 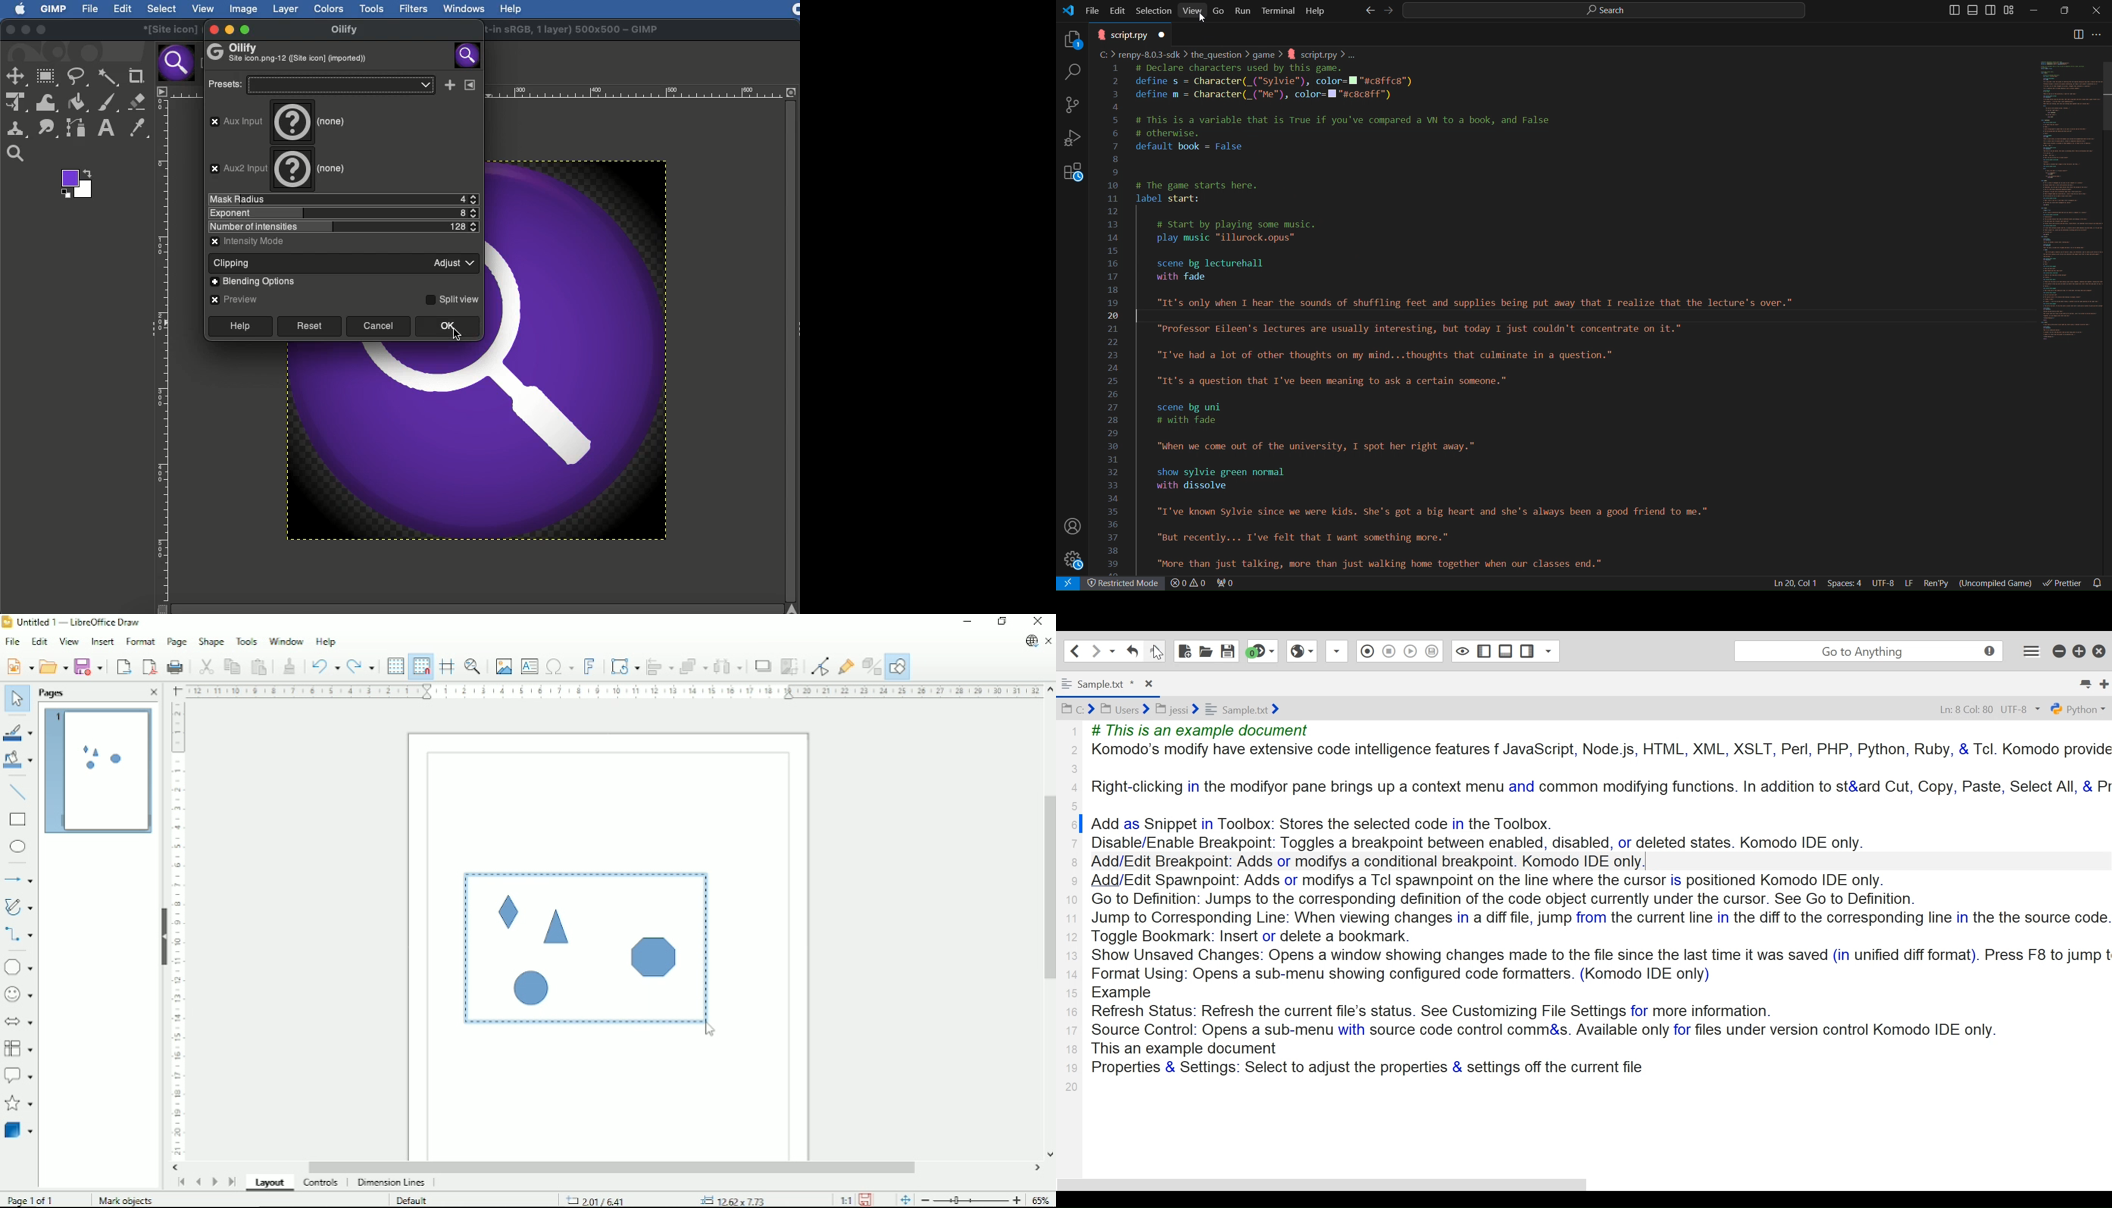 I want to click on Page 1 of 1, so click(x=42, y=1200).